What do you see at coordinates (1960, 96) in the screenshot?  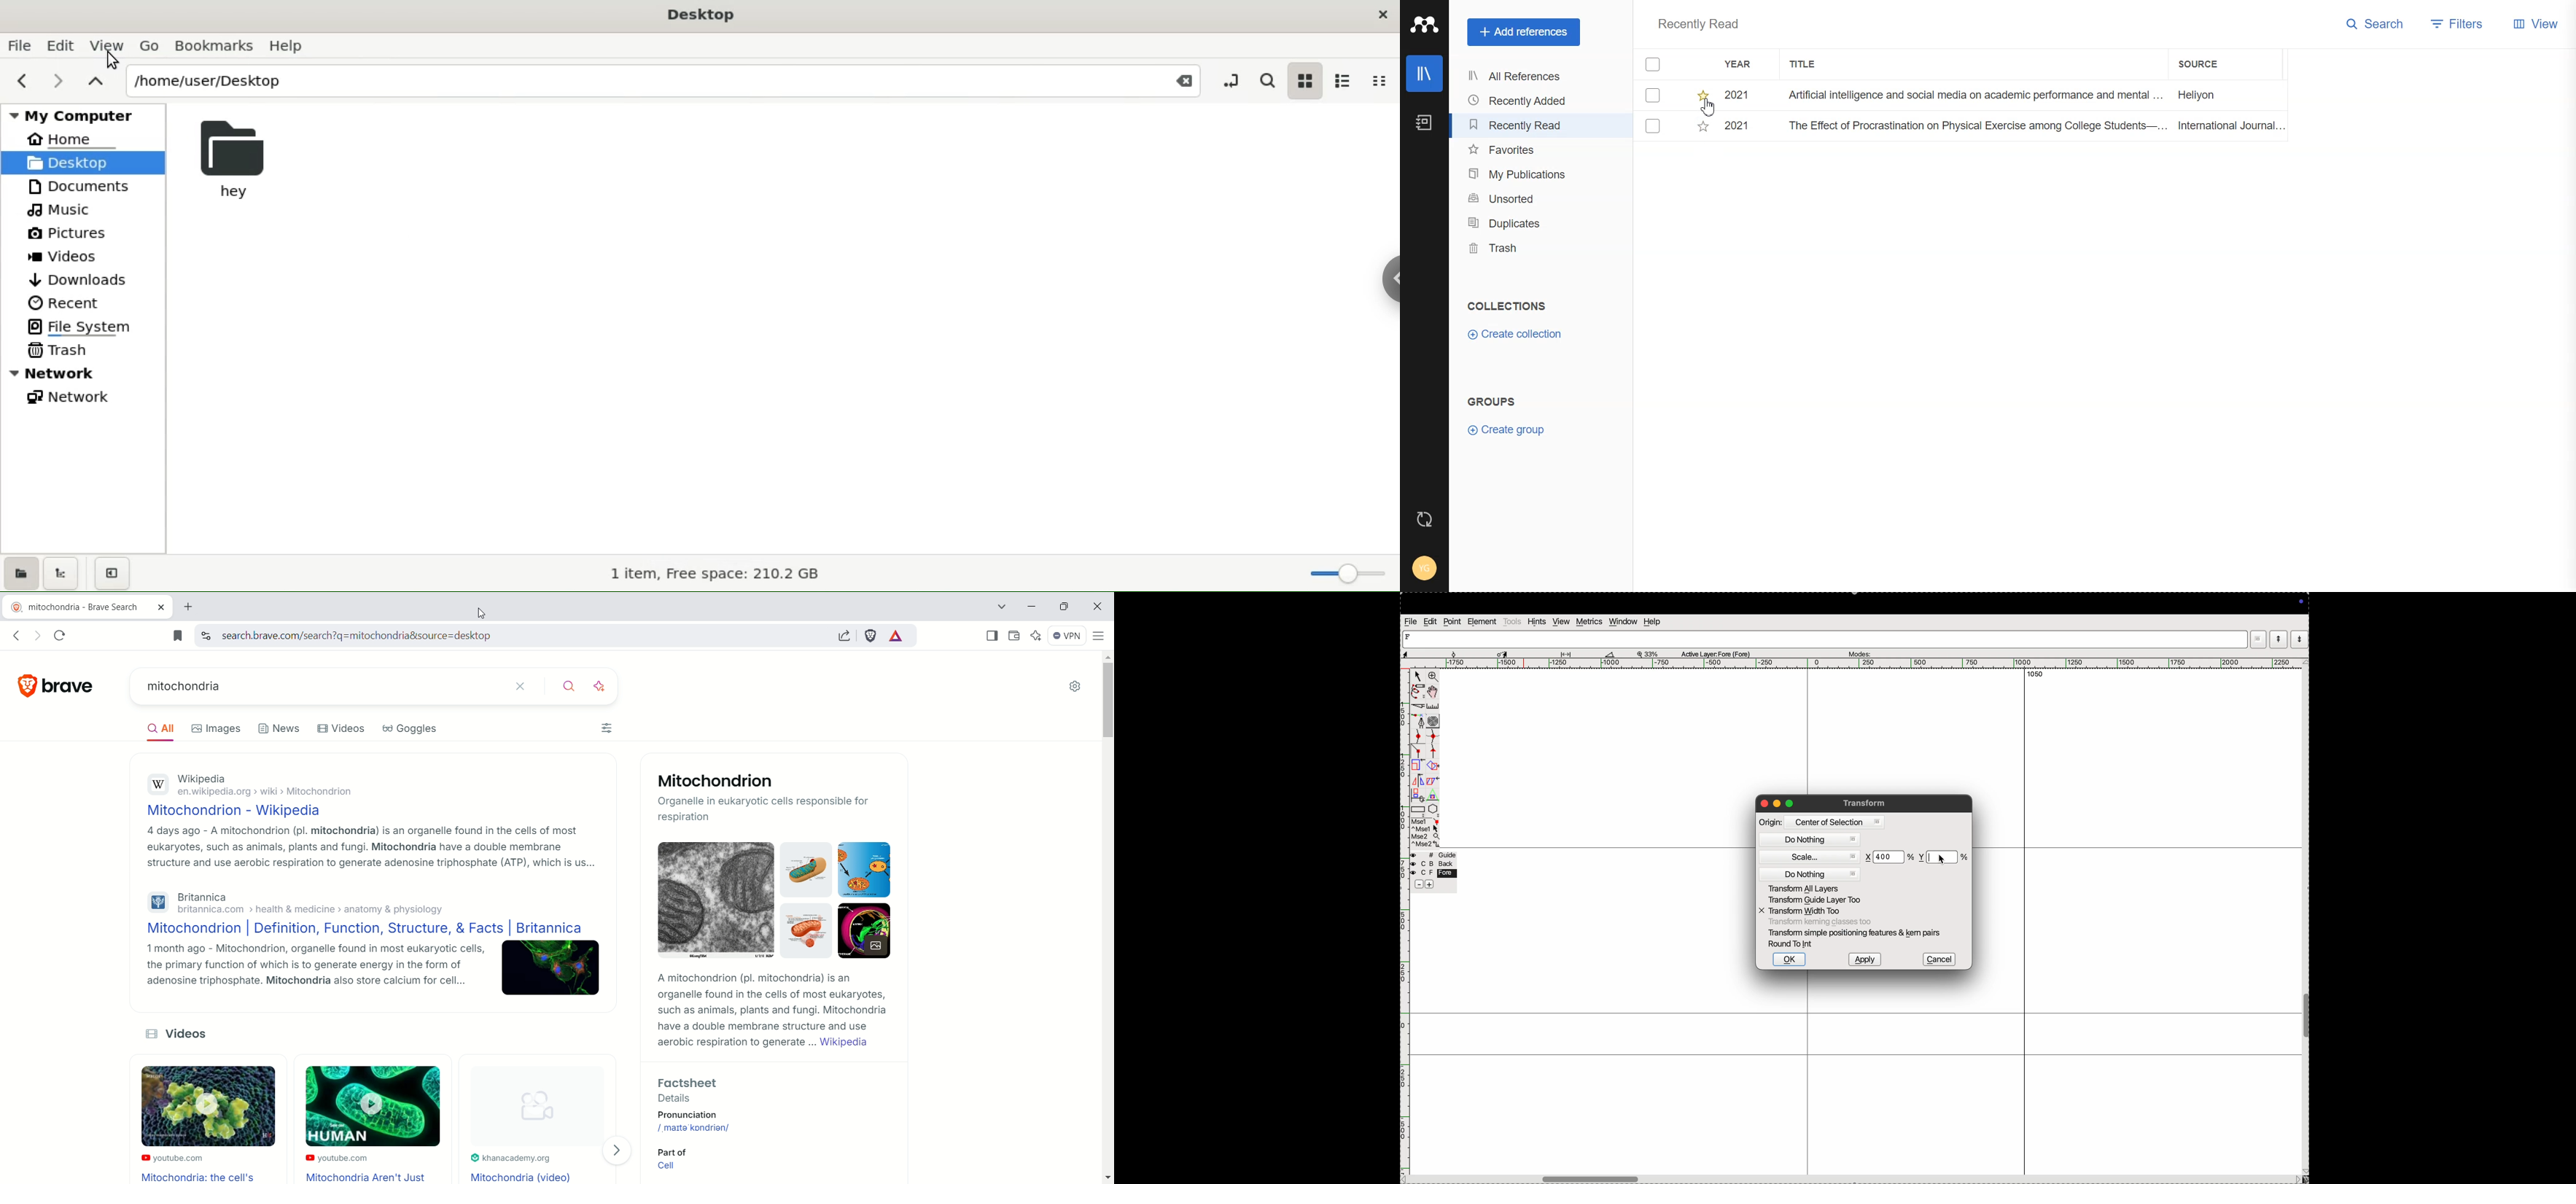 I see `File` at bounding box center [1960, 96].